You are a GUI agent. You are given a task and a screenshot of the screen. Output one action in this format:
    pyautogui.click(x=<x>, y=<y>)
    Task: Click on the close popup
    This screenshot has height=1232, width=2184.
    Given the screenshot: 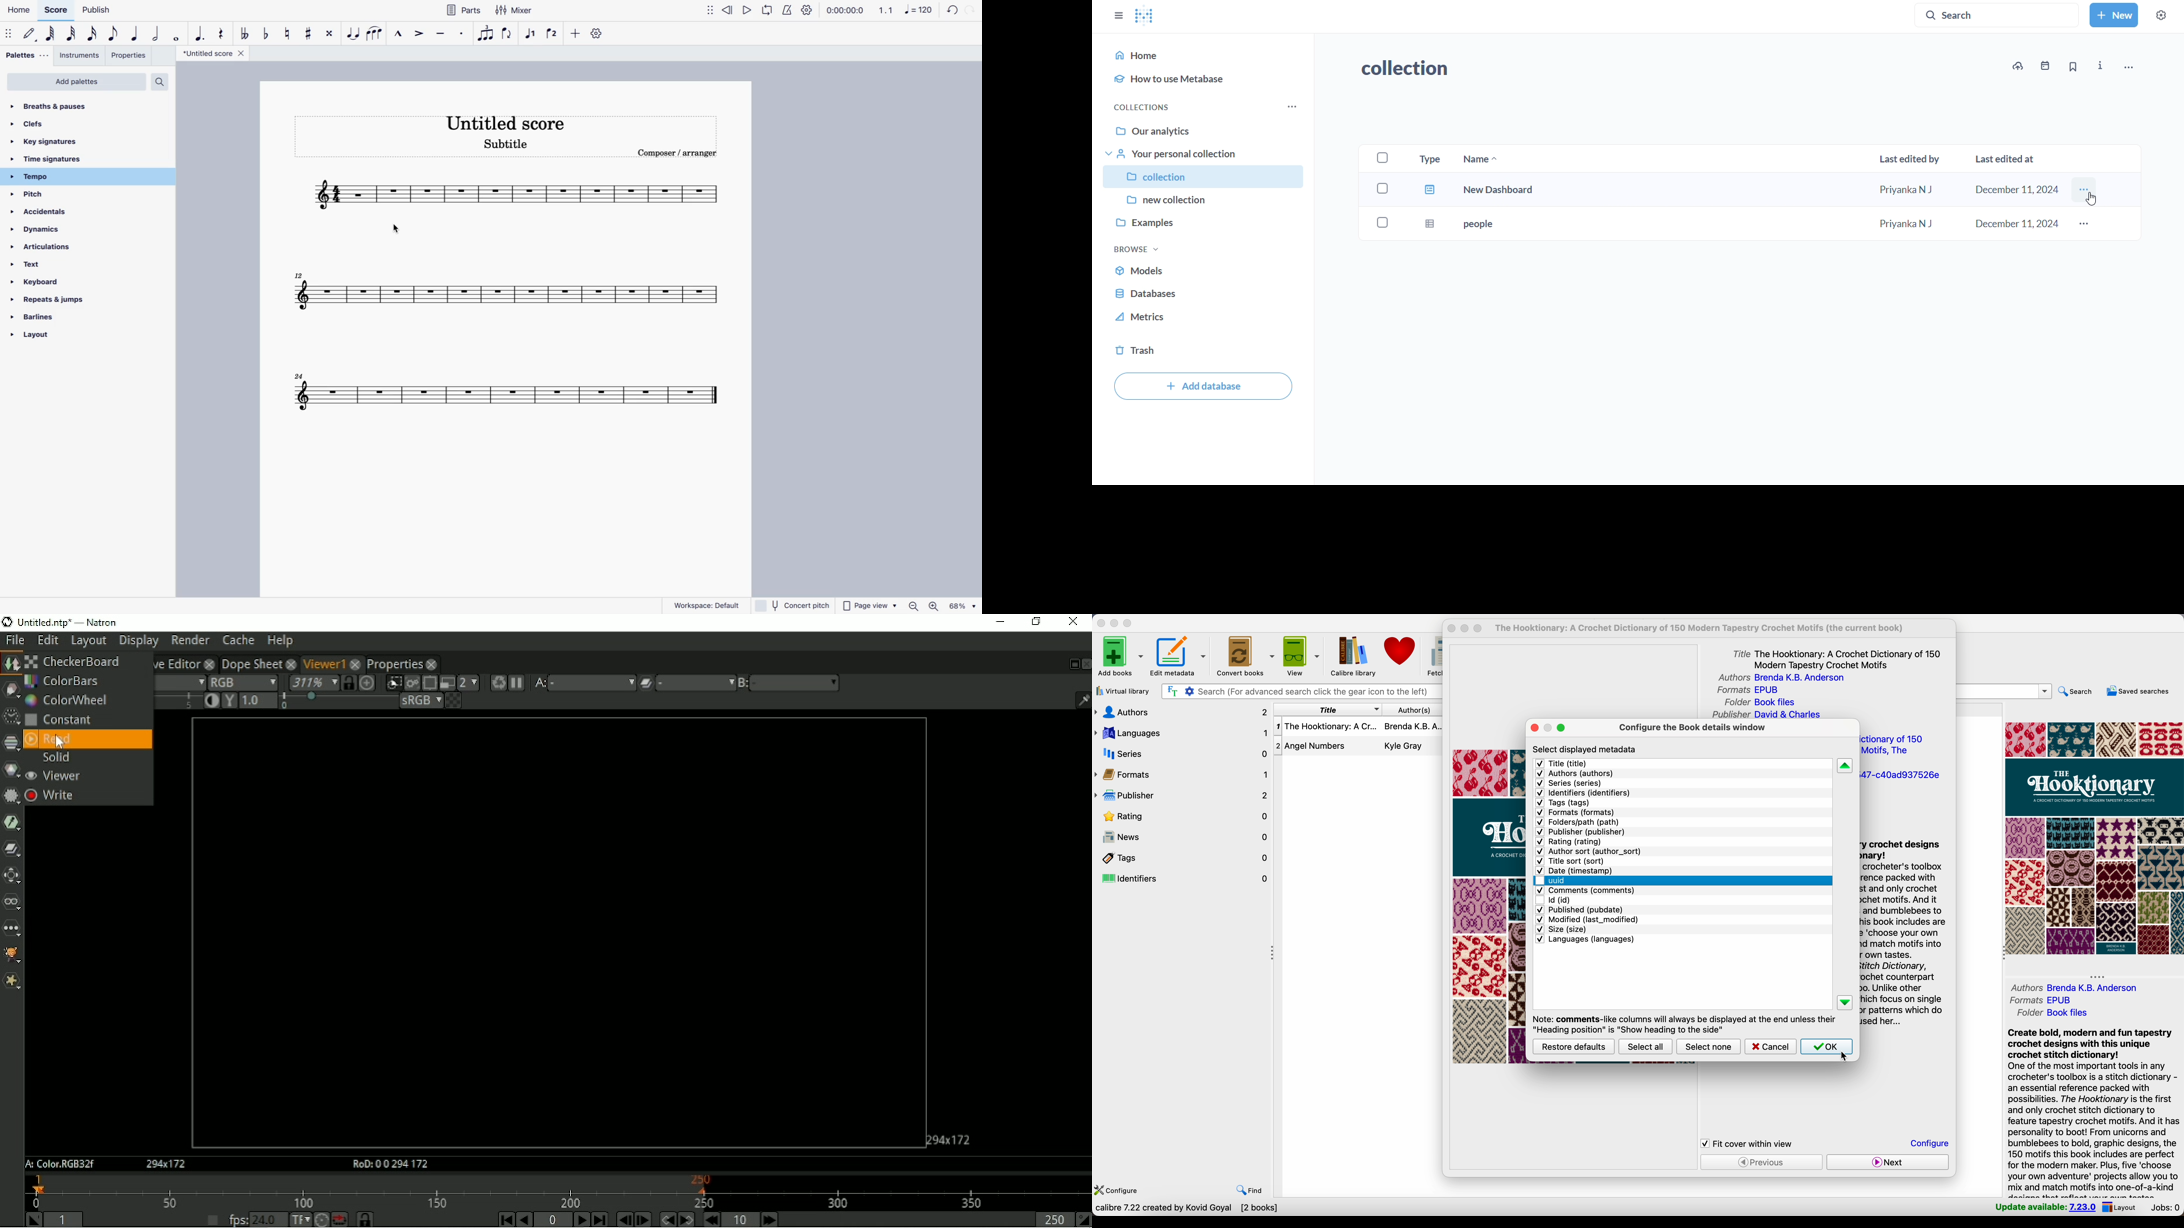 What is the action you would take?
    pyautogui.click(x=1452, y=628)
    